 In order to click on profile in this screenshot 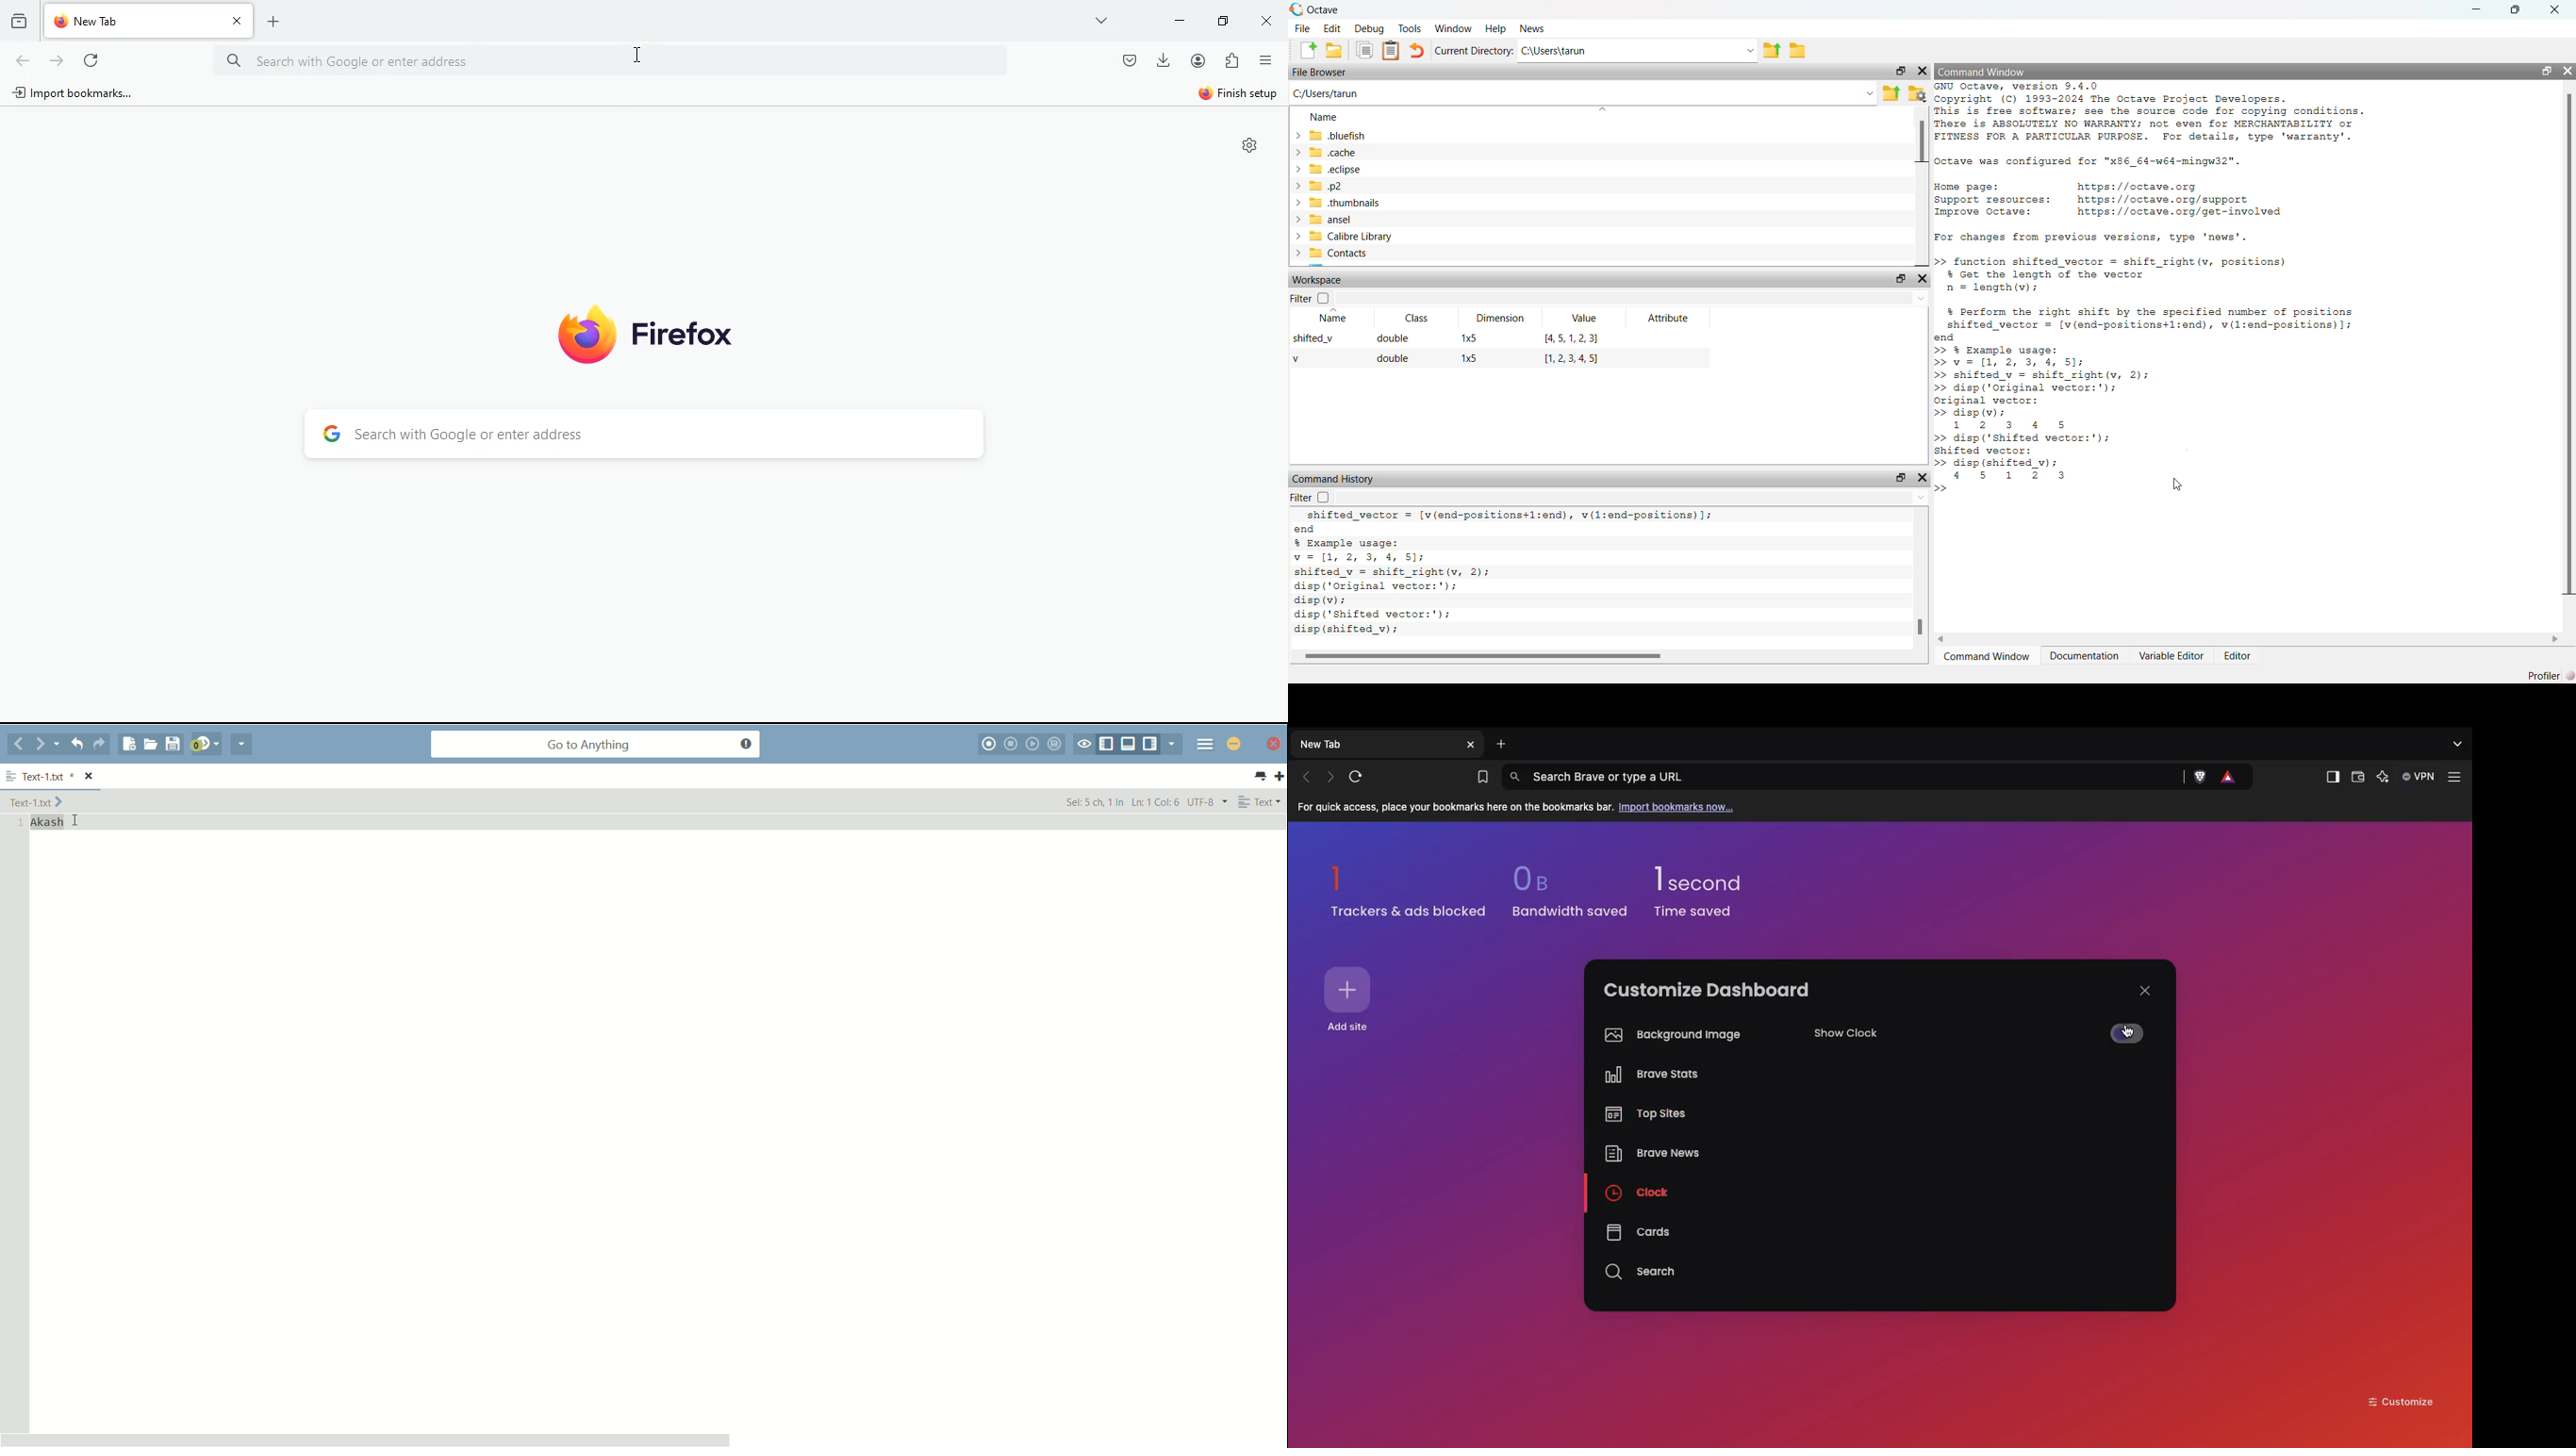, I will do `click(1197, 61)`.